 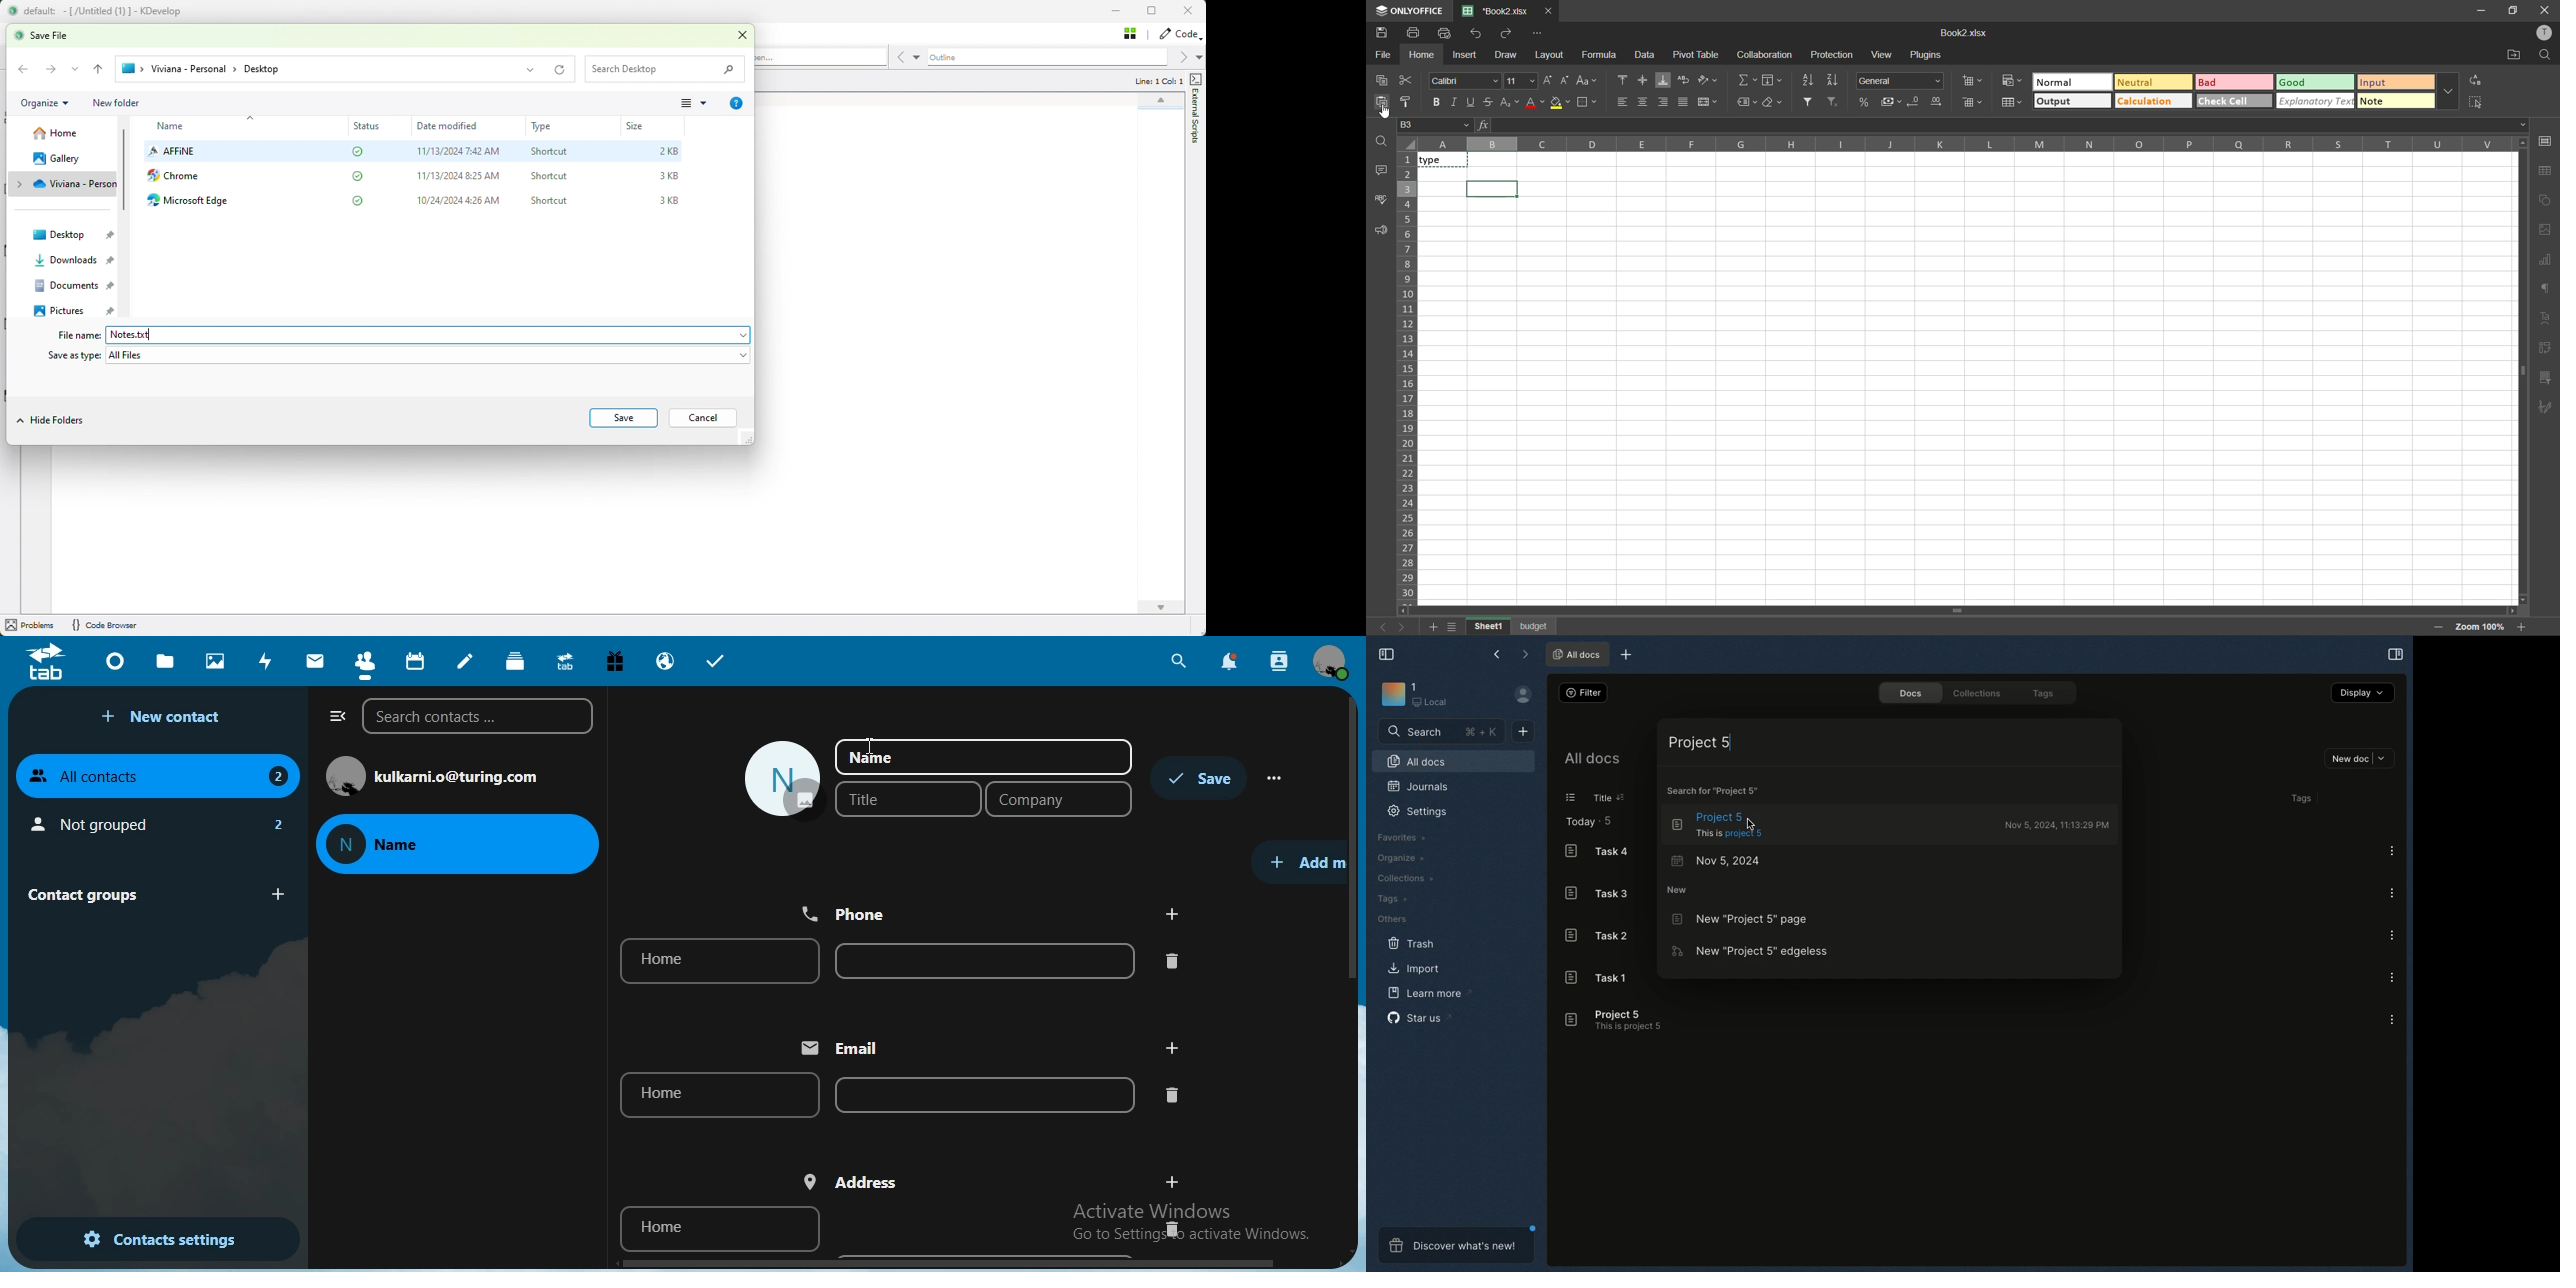 What do you see at coordinates (2316, 101) in the screenshot?
I see `explanatory text` at bounding box center [2316, 101].